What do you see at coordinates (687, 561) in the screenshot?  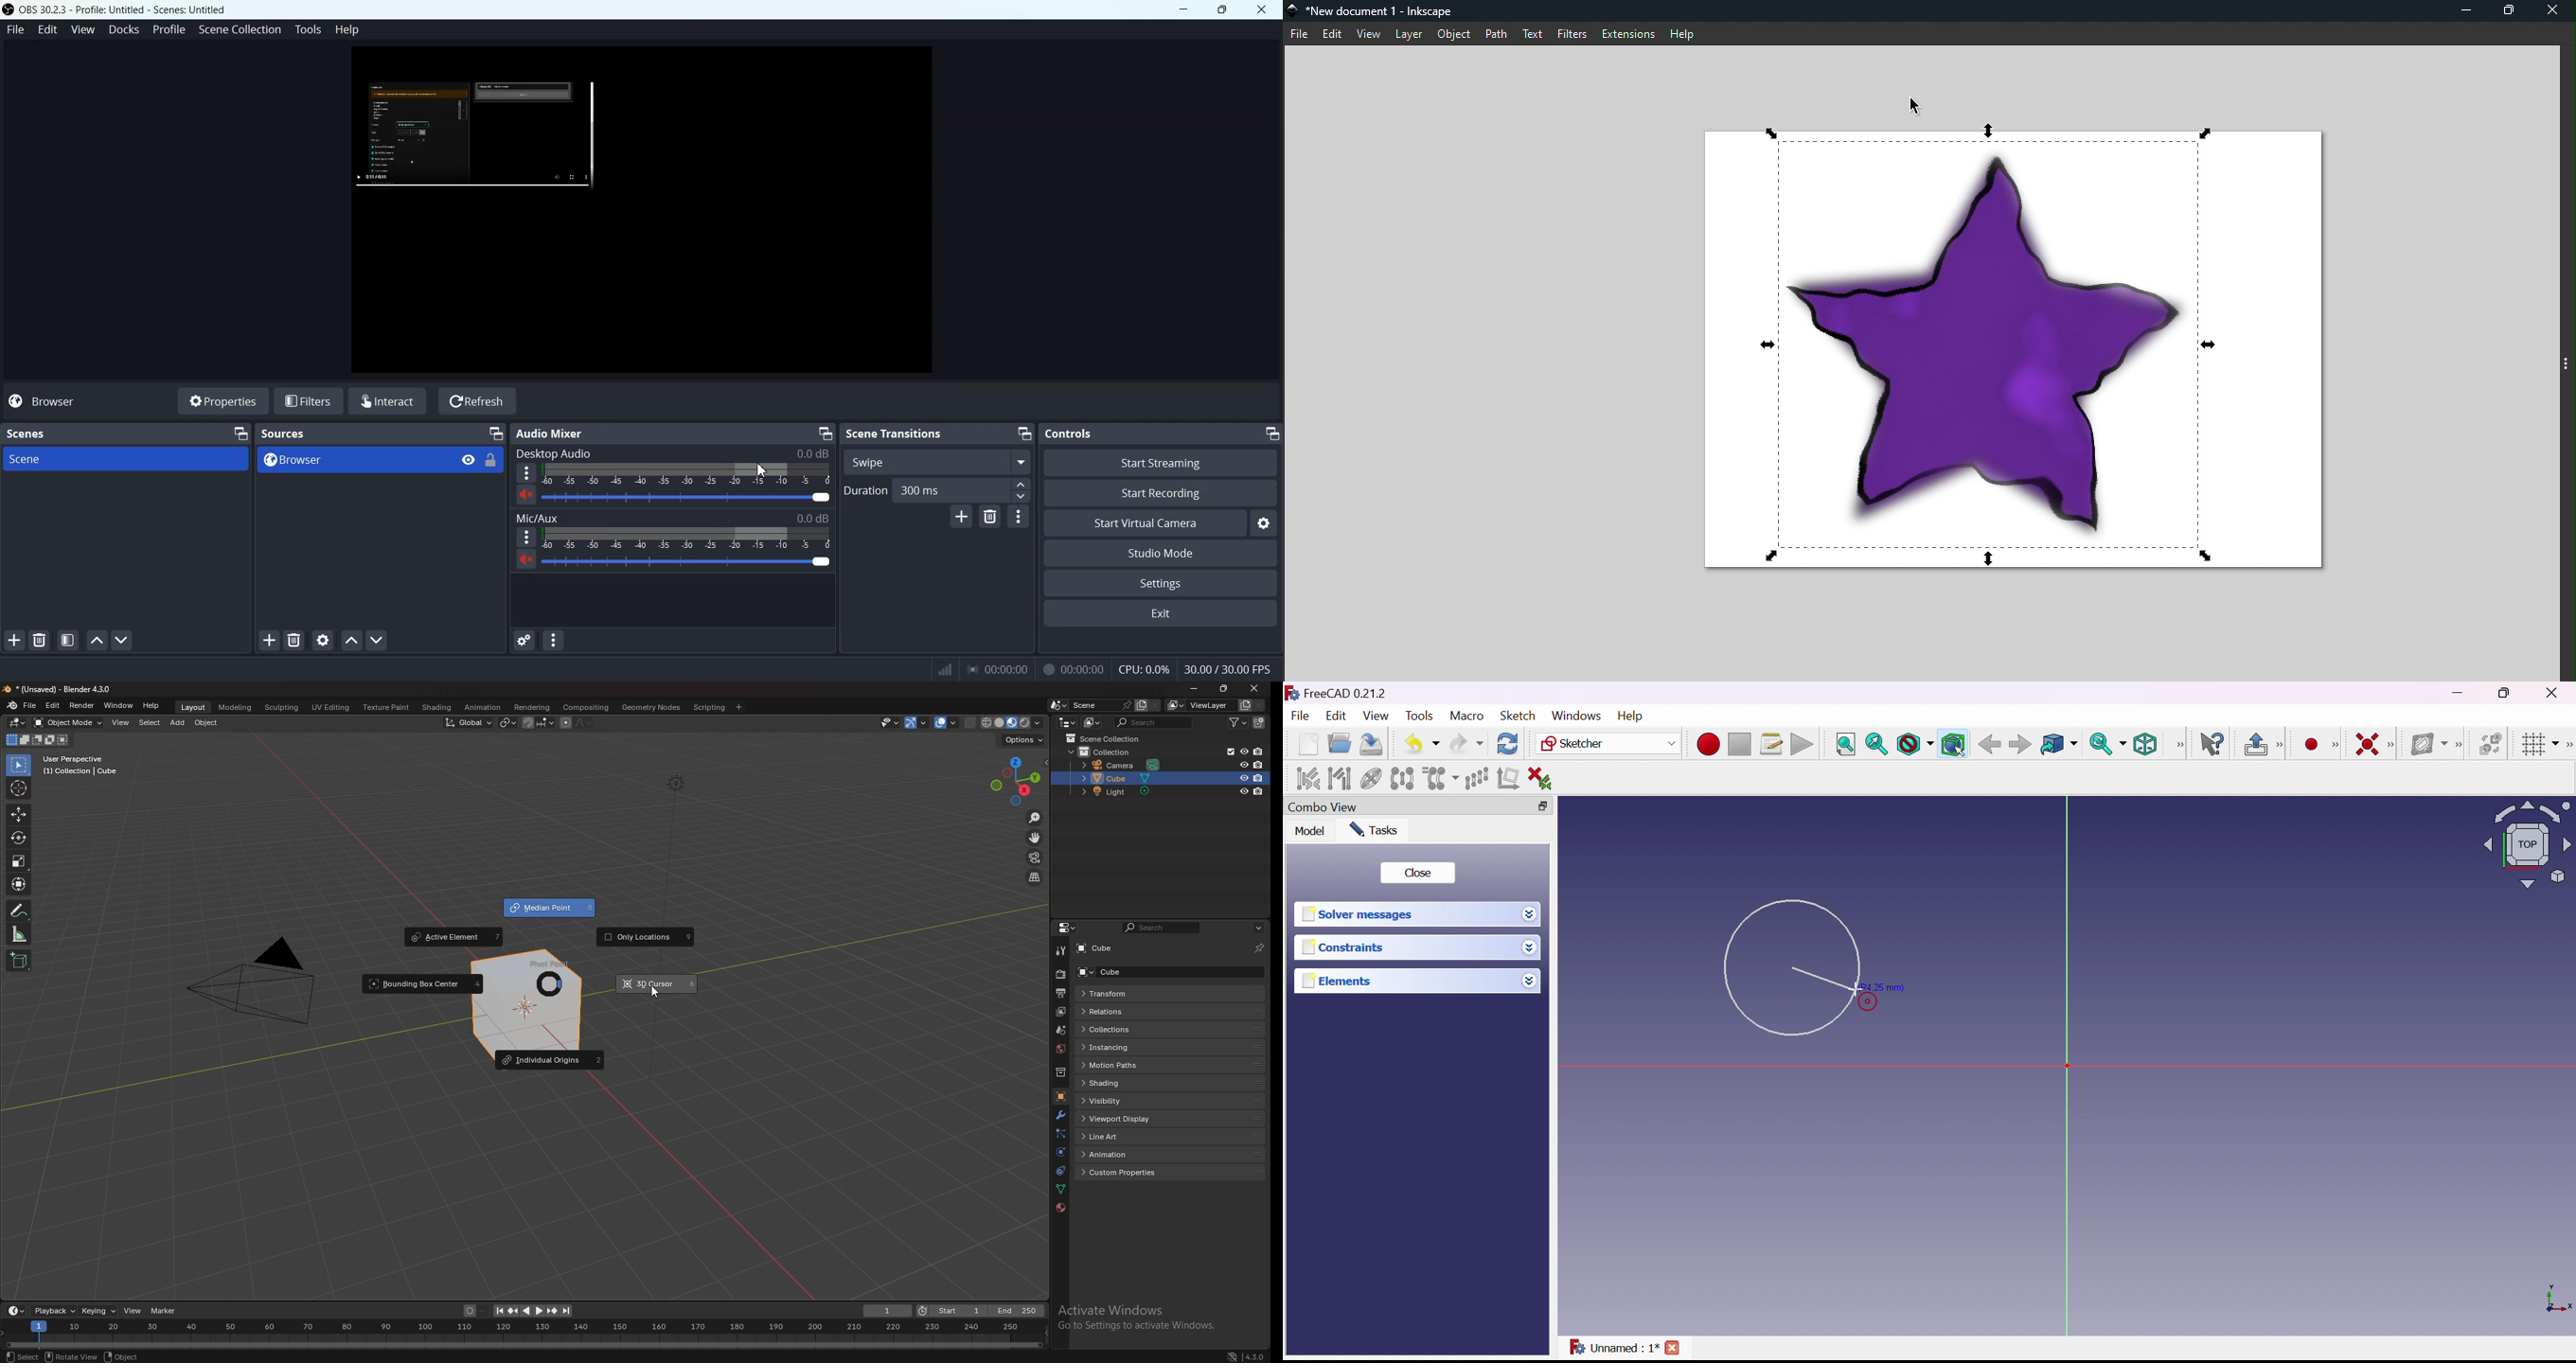 I see `Volume Adjuster` at bounding box center [687, 561].